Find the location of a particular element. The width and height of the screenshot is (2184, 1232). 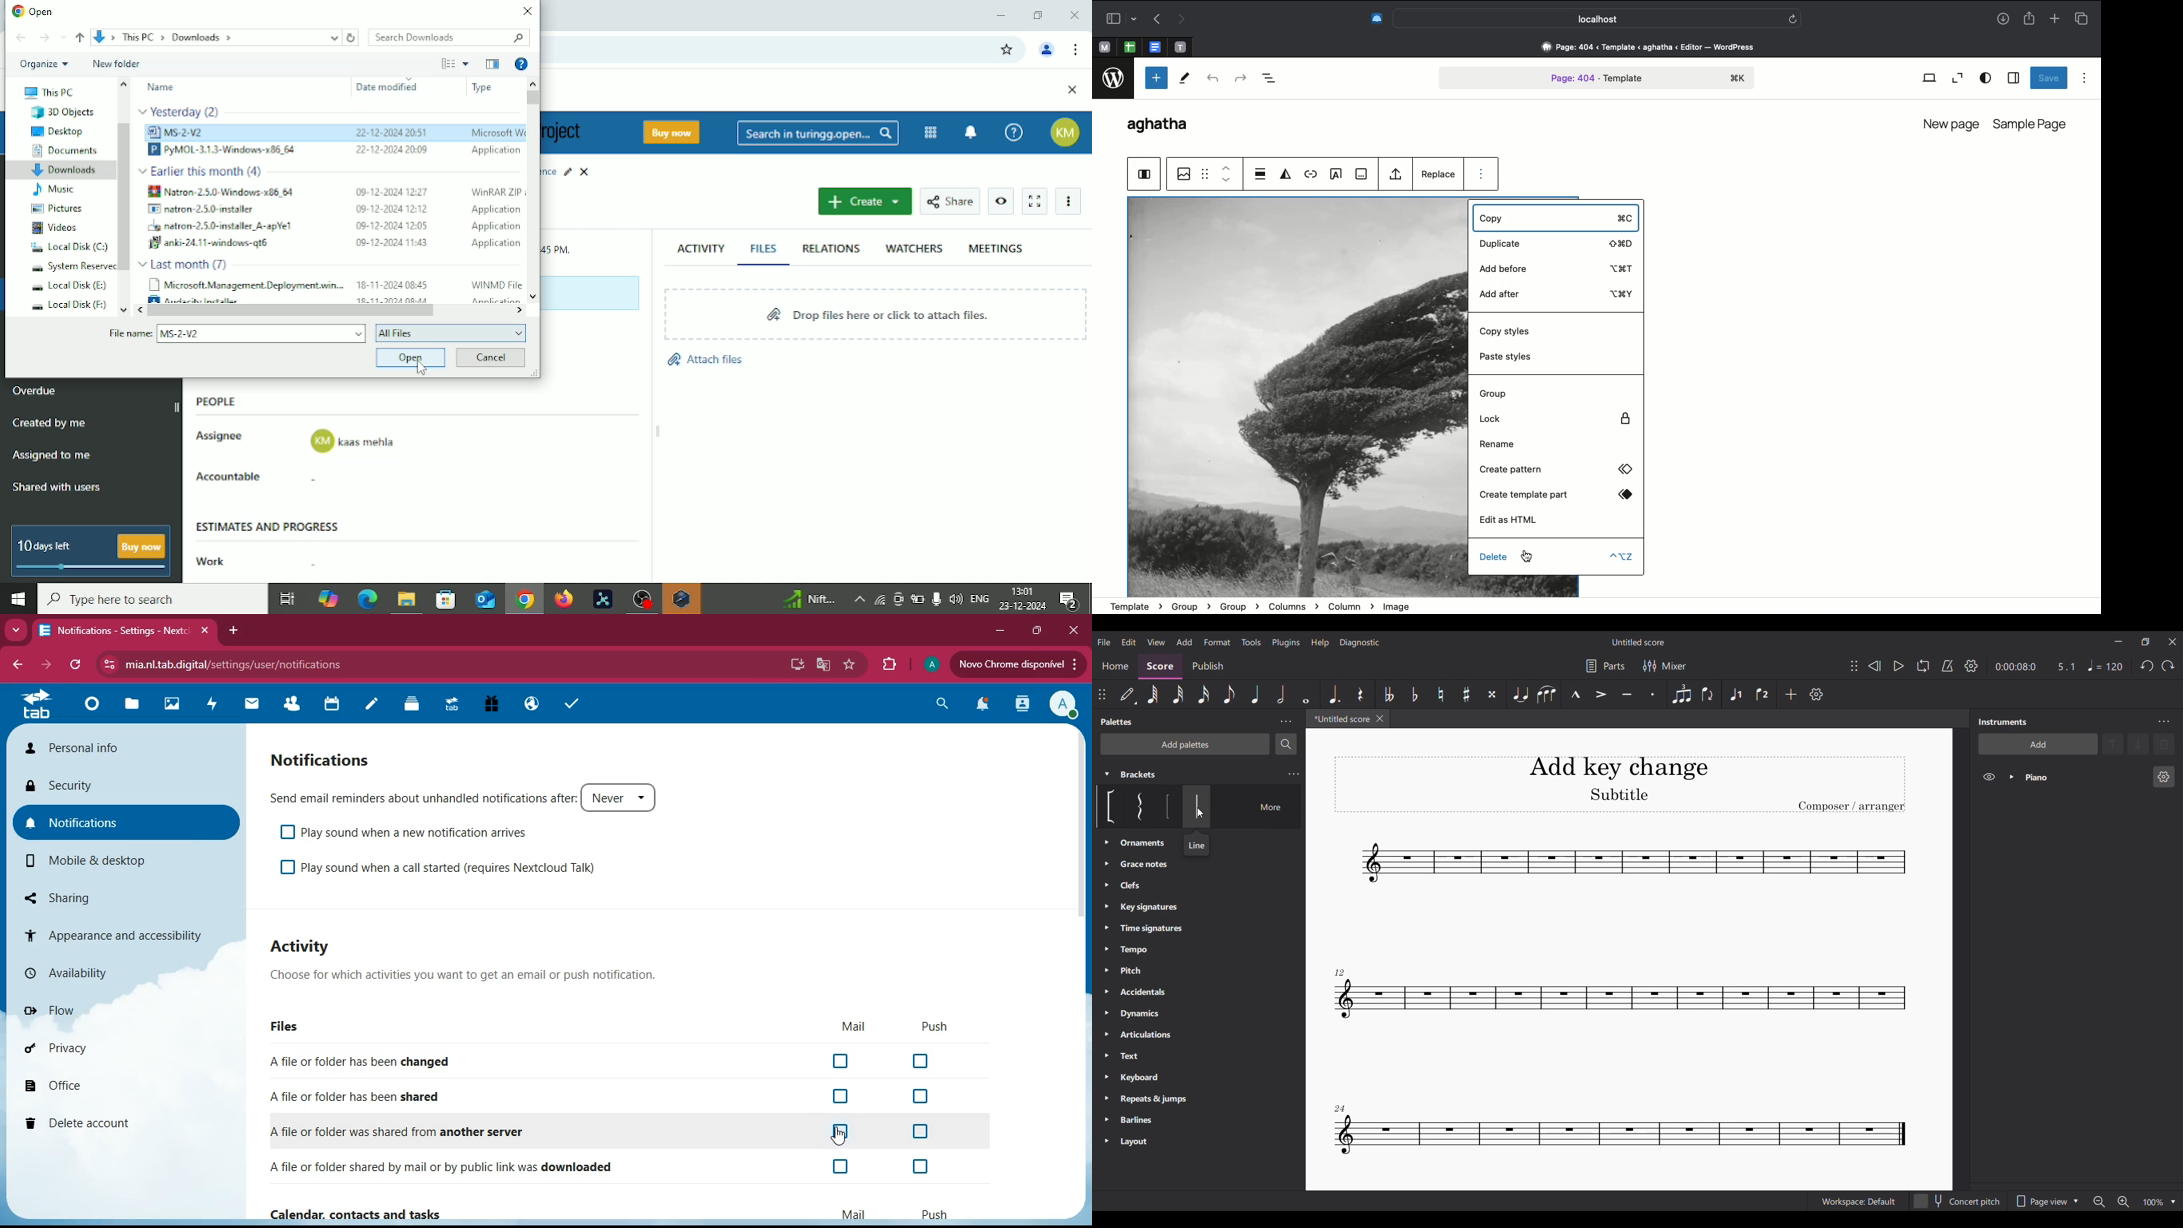

move right in files is located at coordinates (517, 310).